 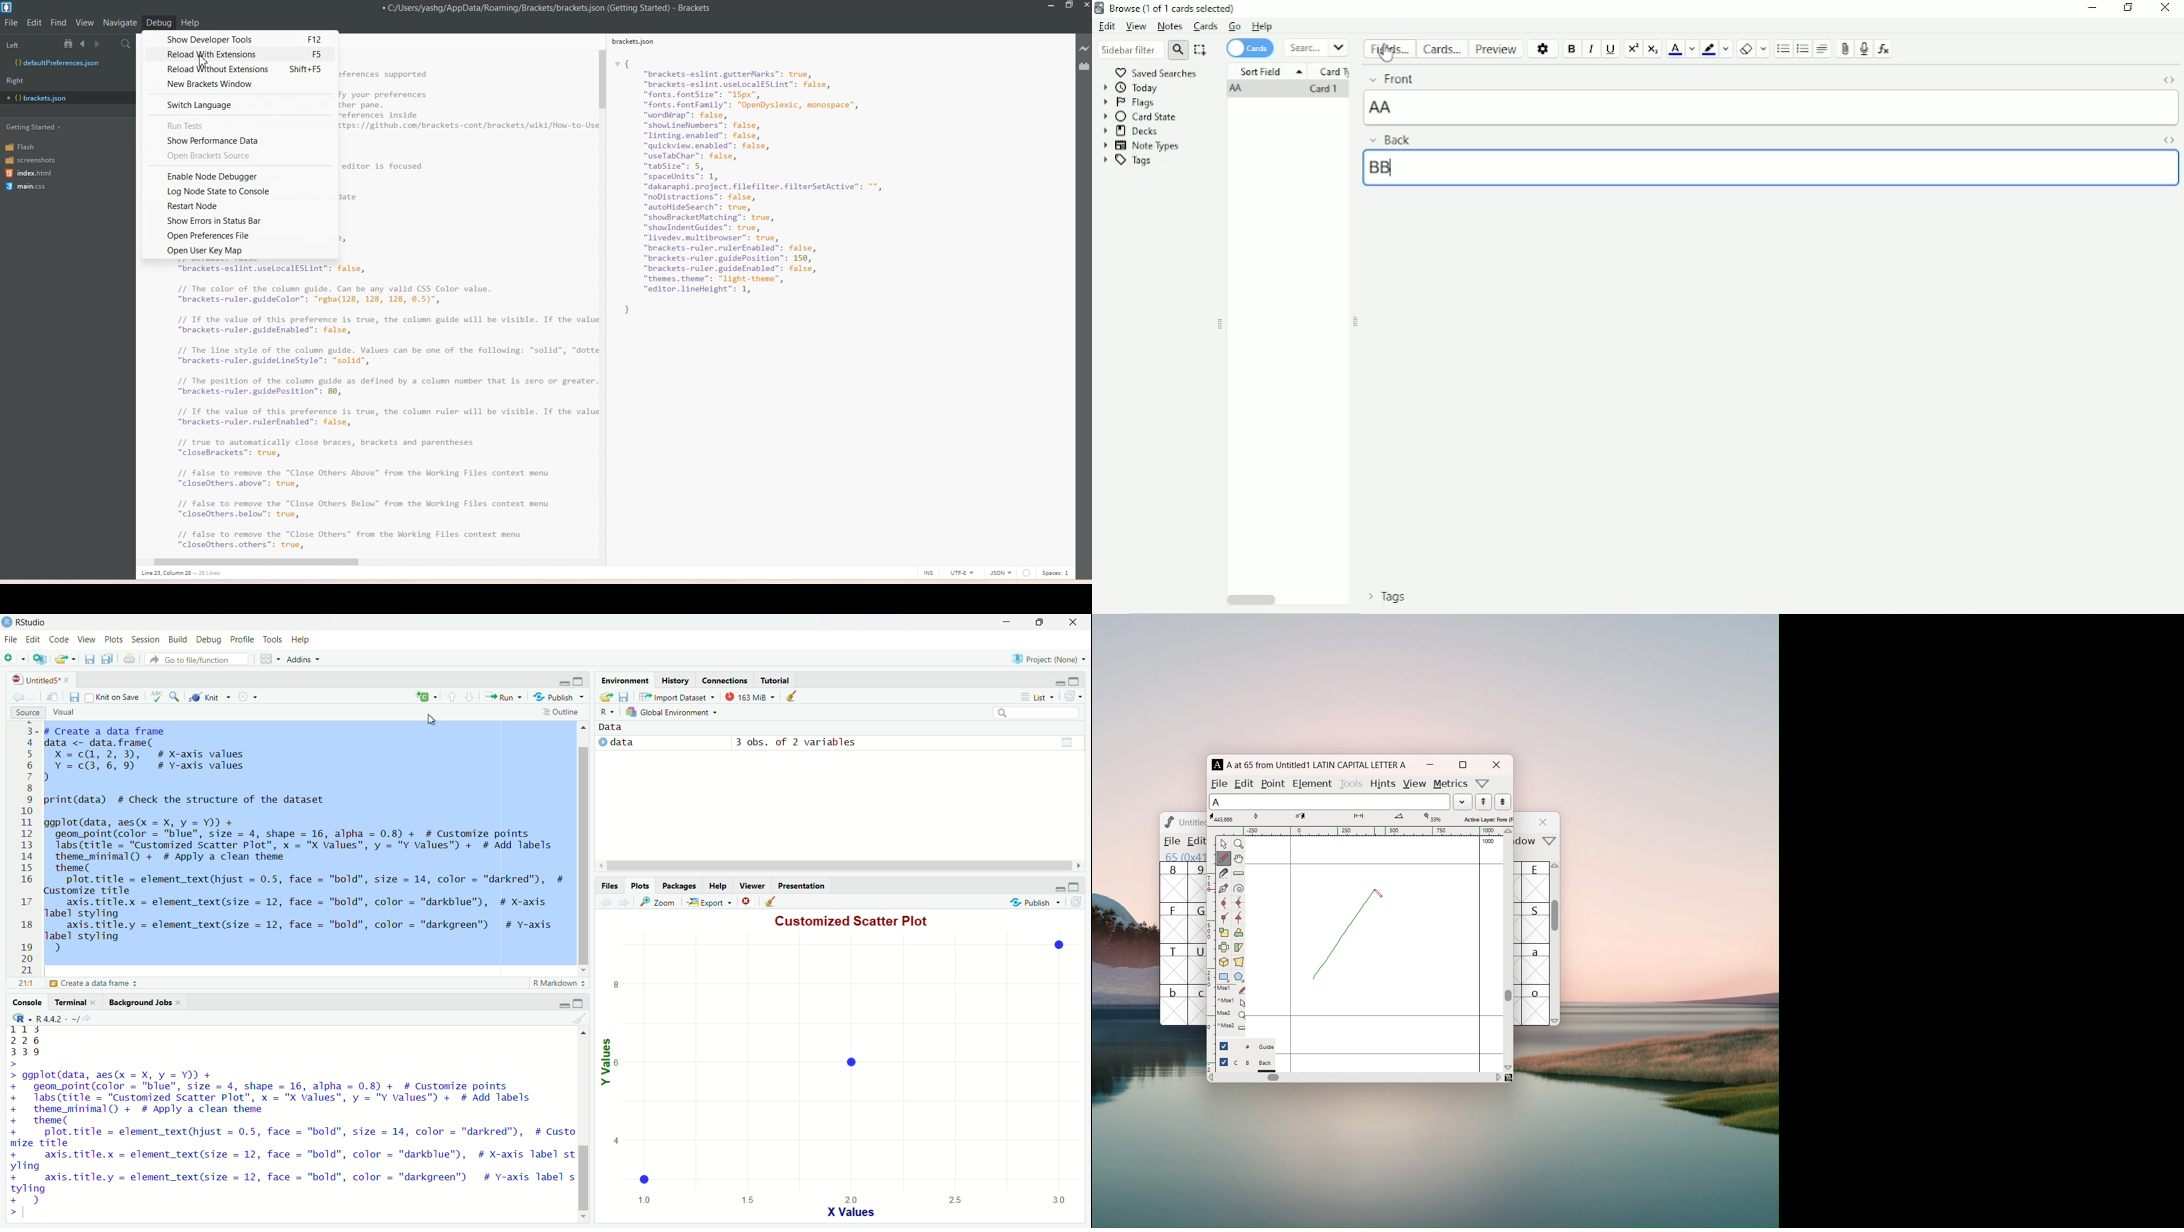 I want to click on Bracket.json, so click(x=40, y=98).